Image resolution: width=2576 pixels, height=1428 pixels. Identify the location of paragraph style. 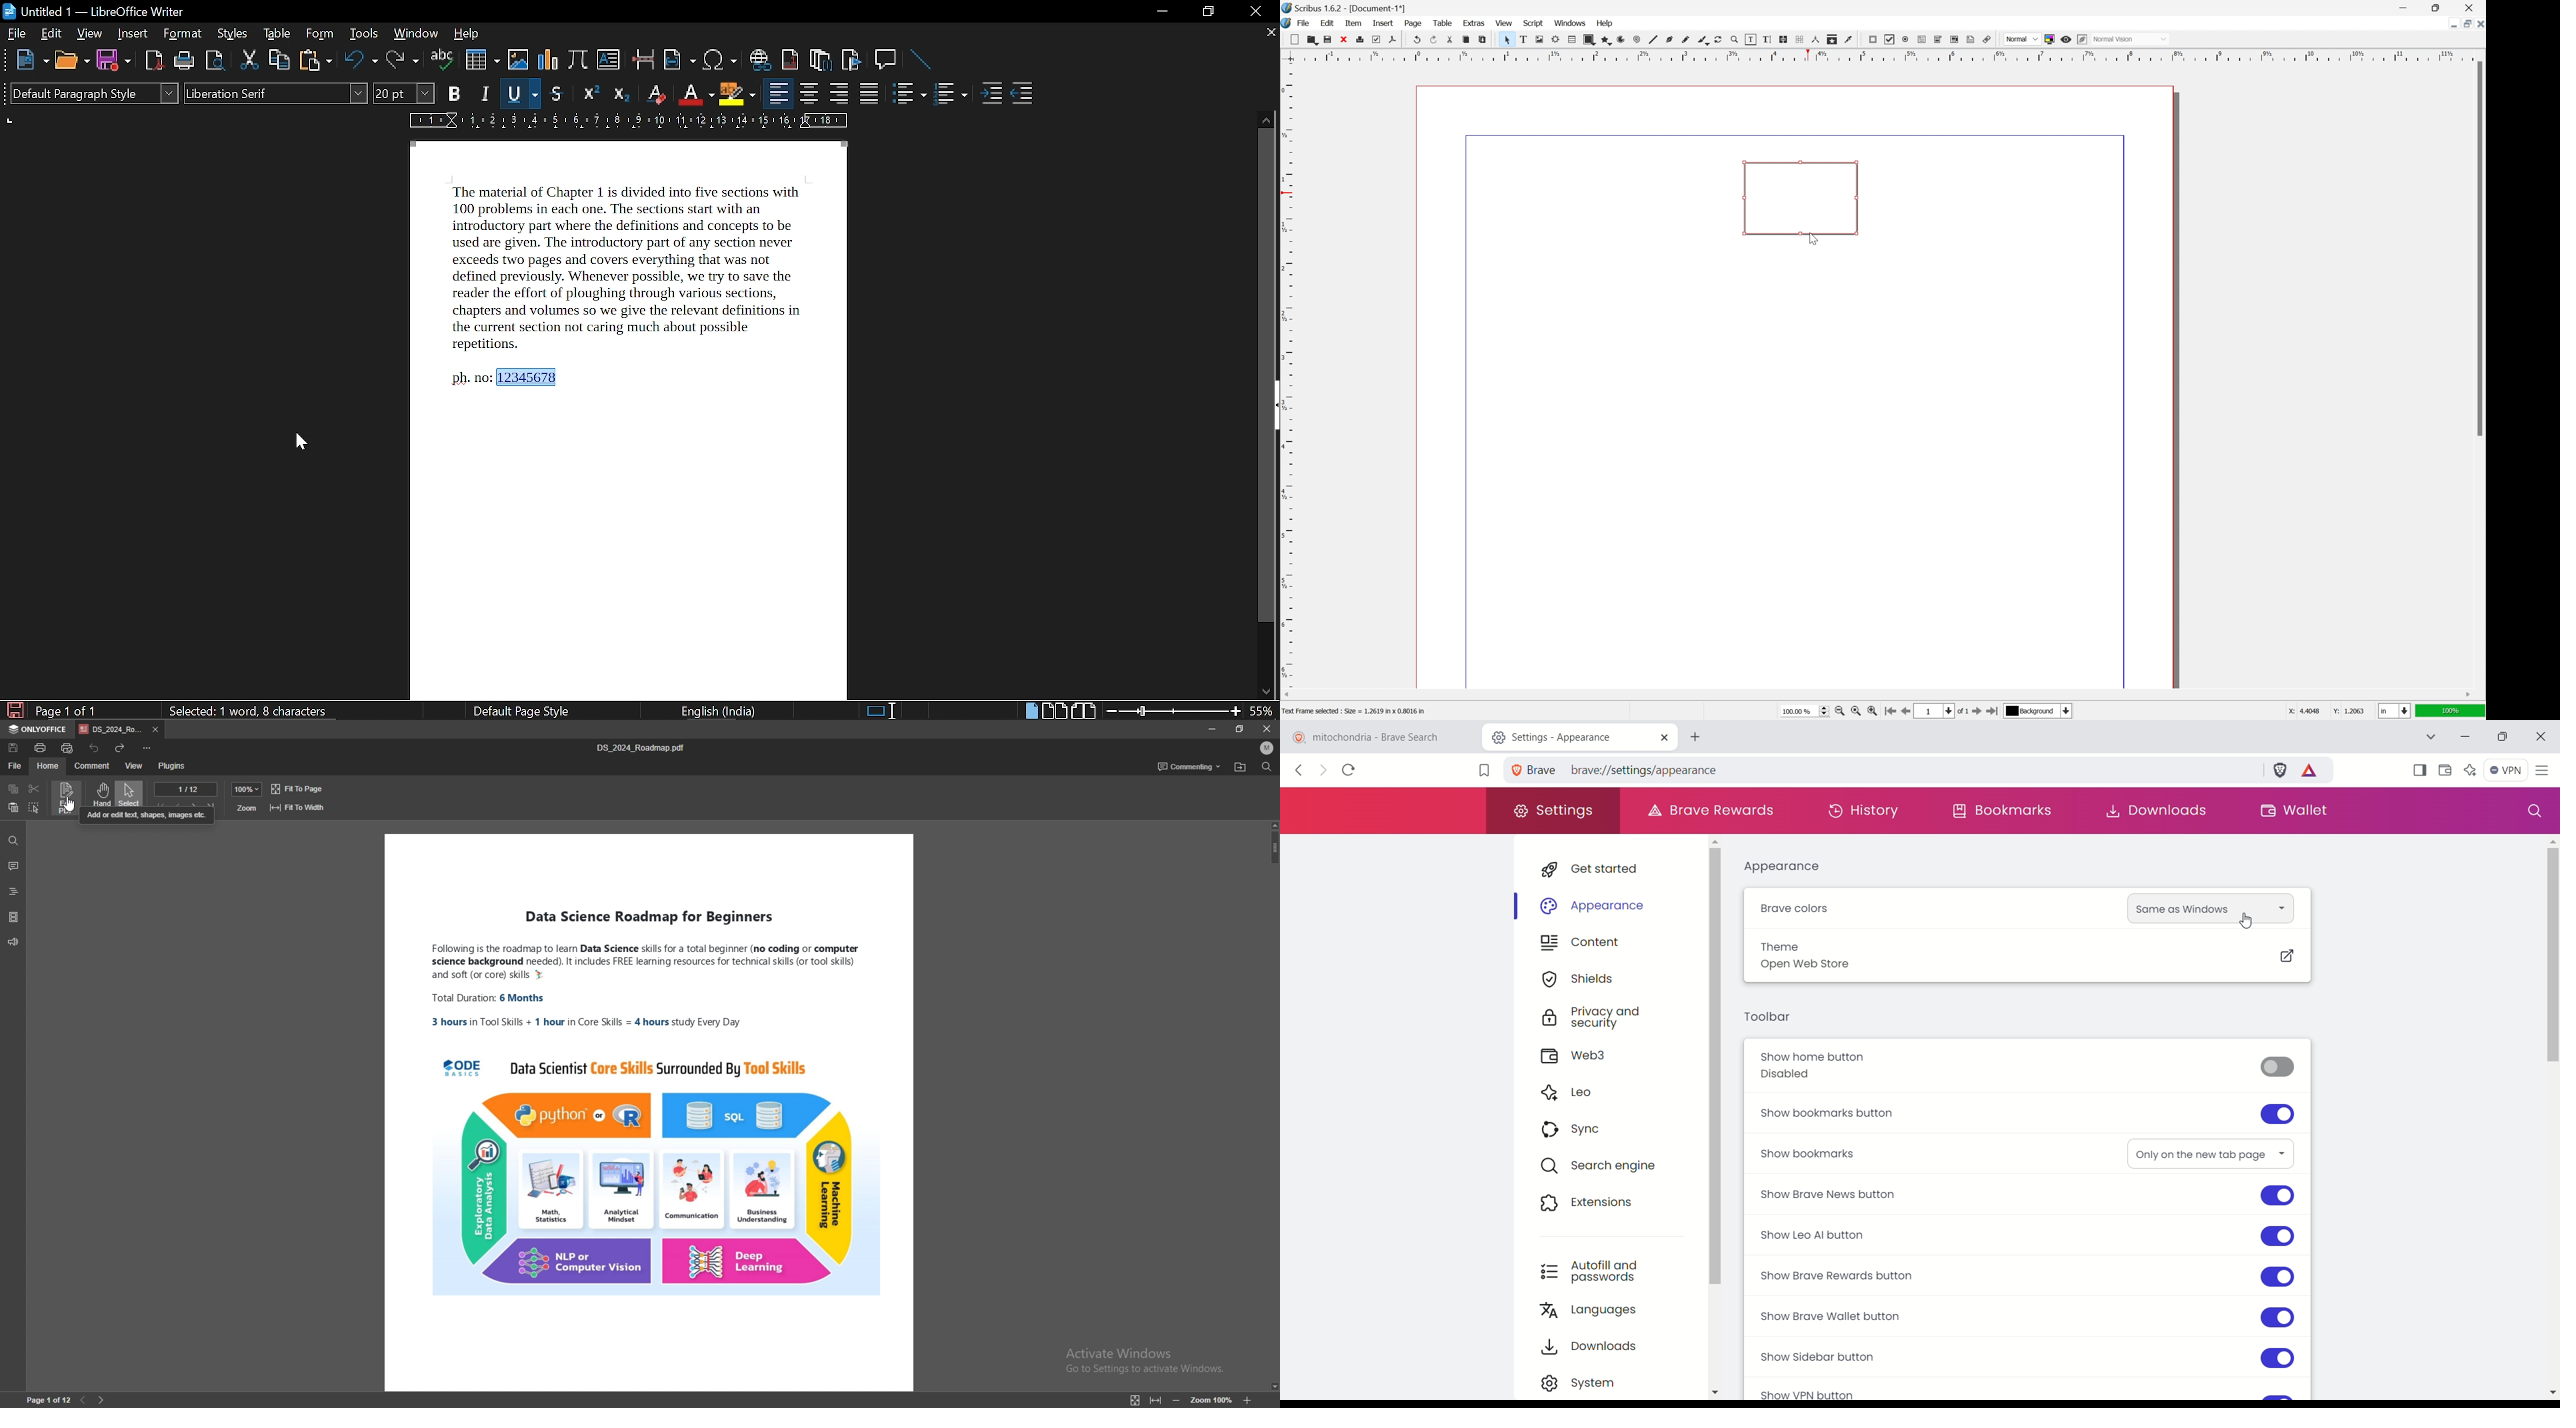
(94, 93).